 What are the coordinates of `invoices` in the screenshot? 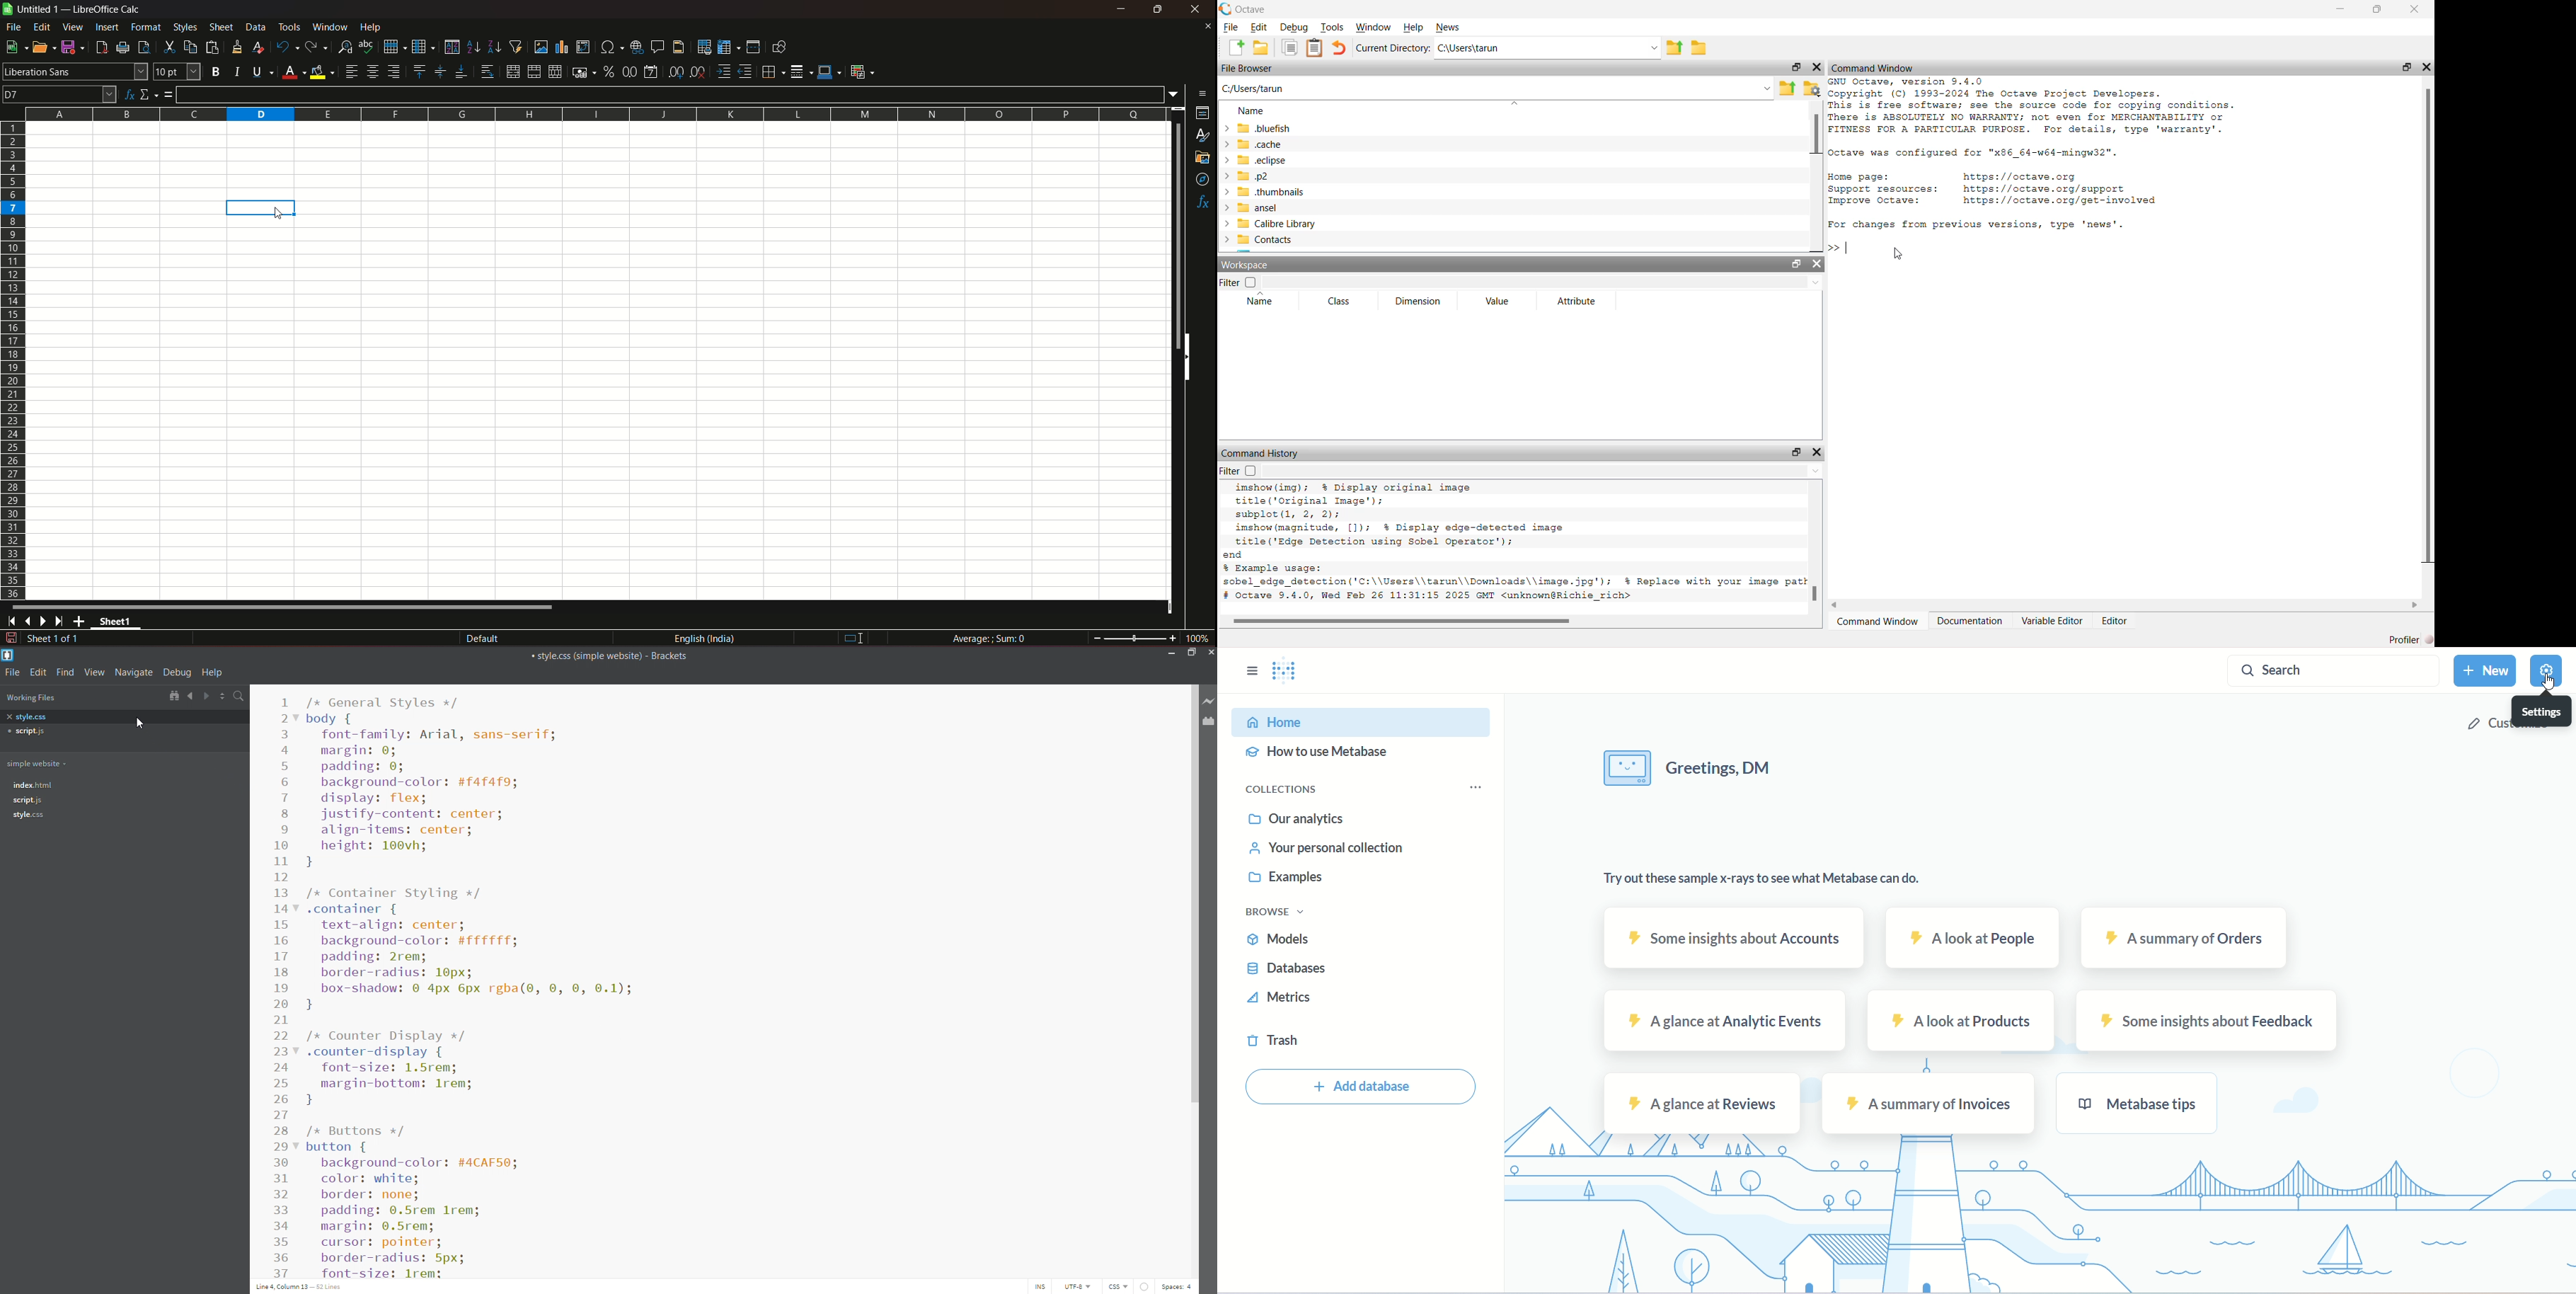 It's located at (1930, 1104).